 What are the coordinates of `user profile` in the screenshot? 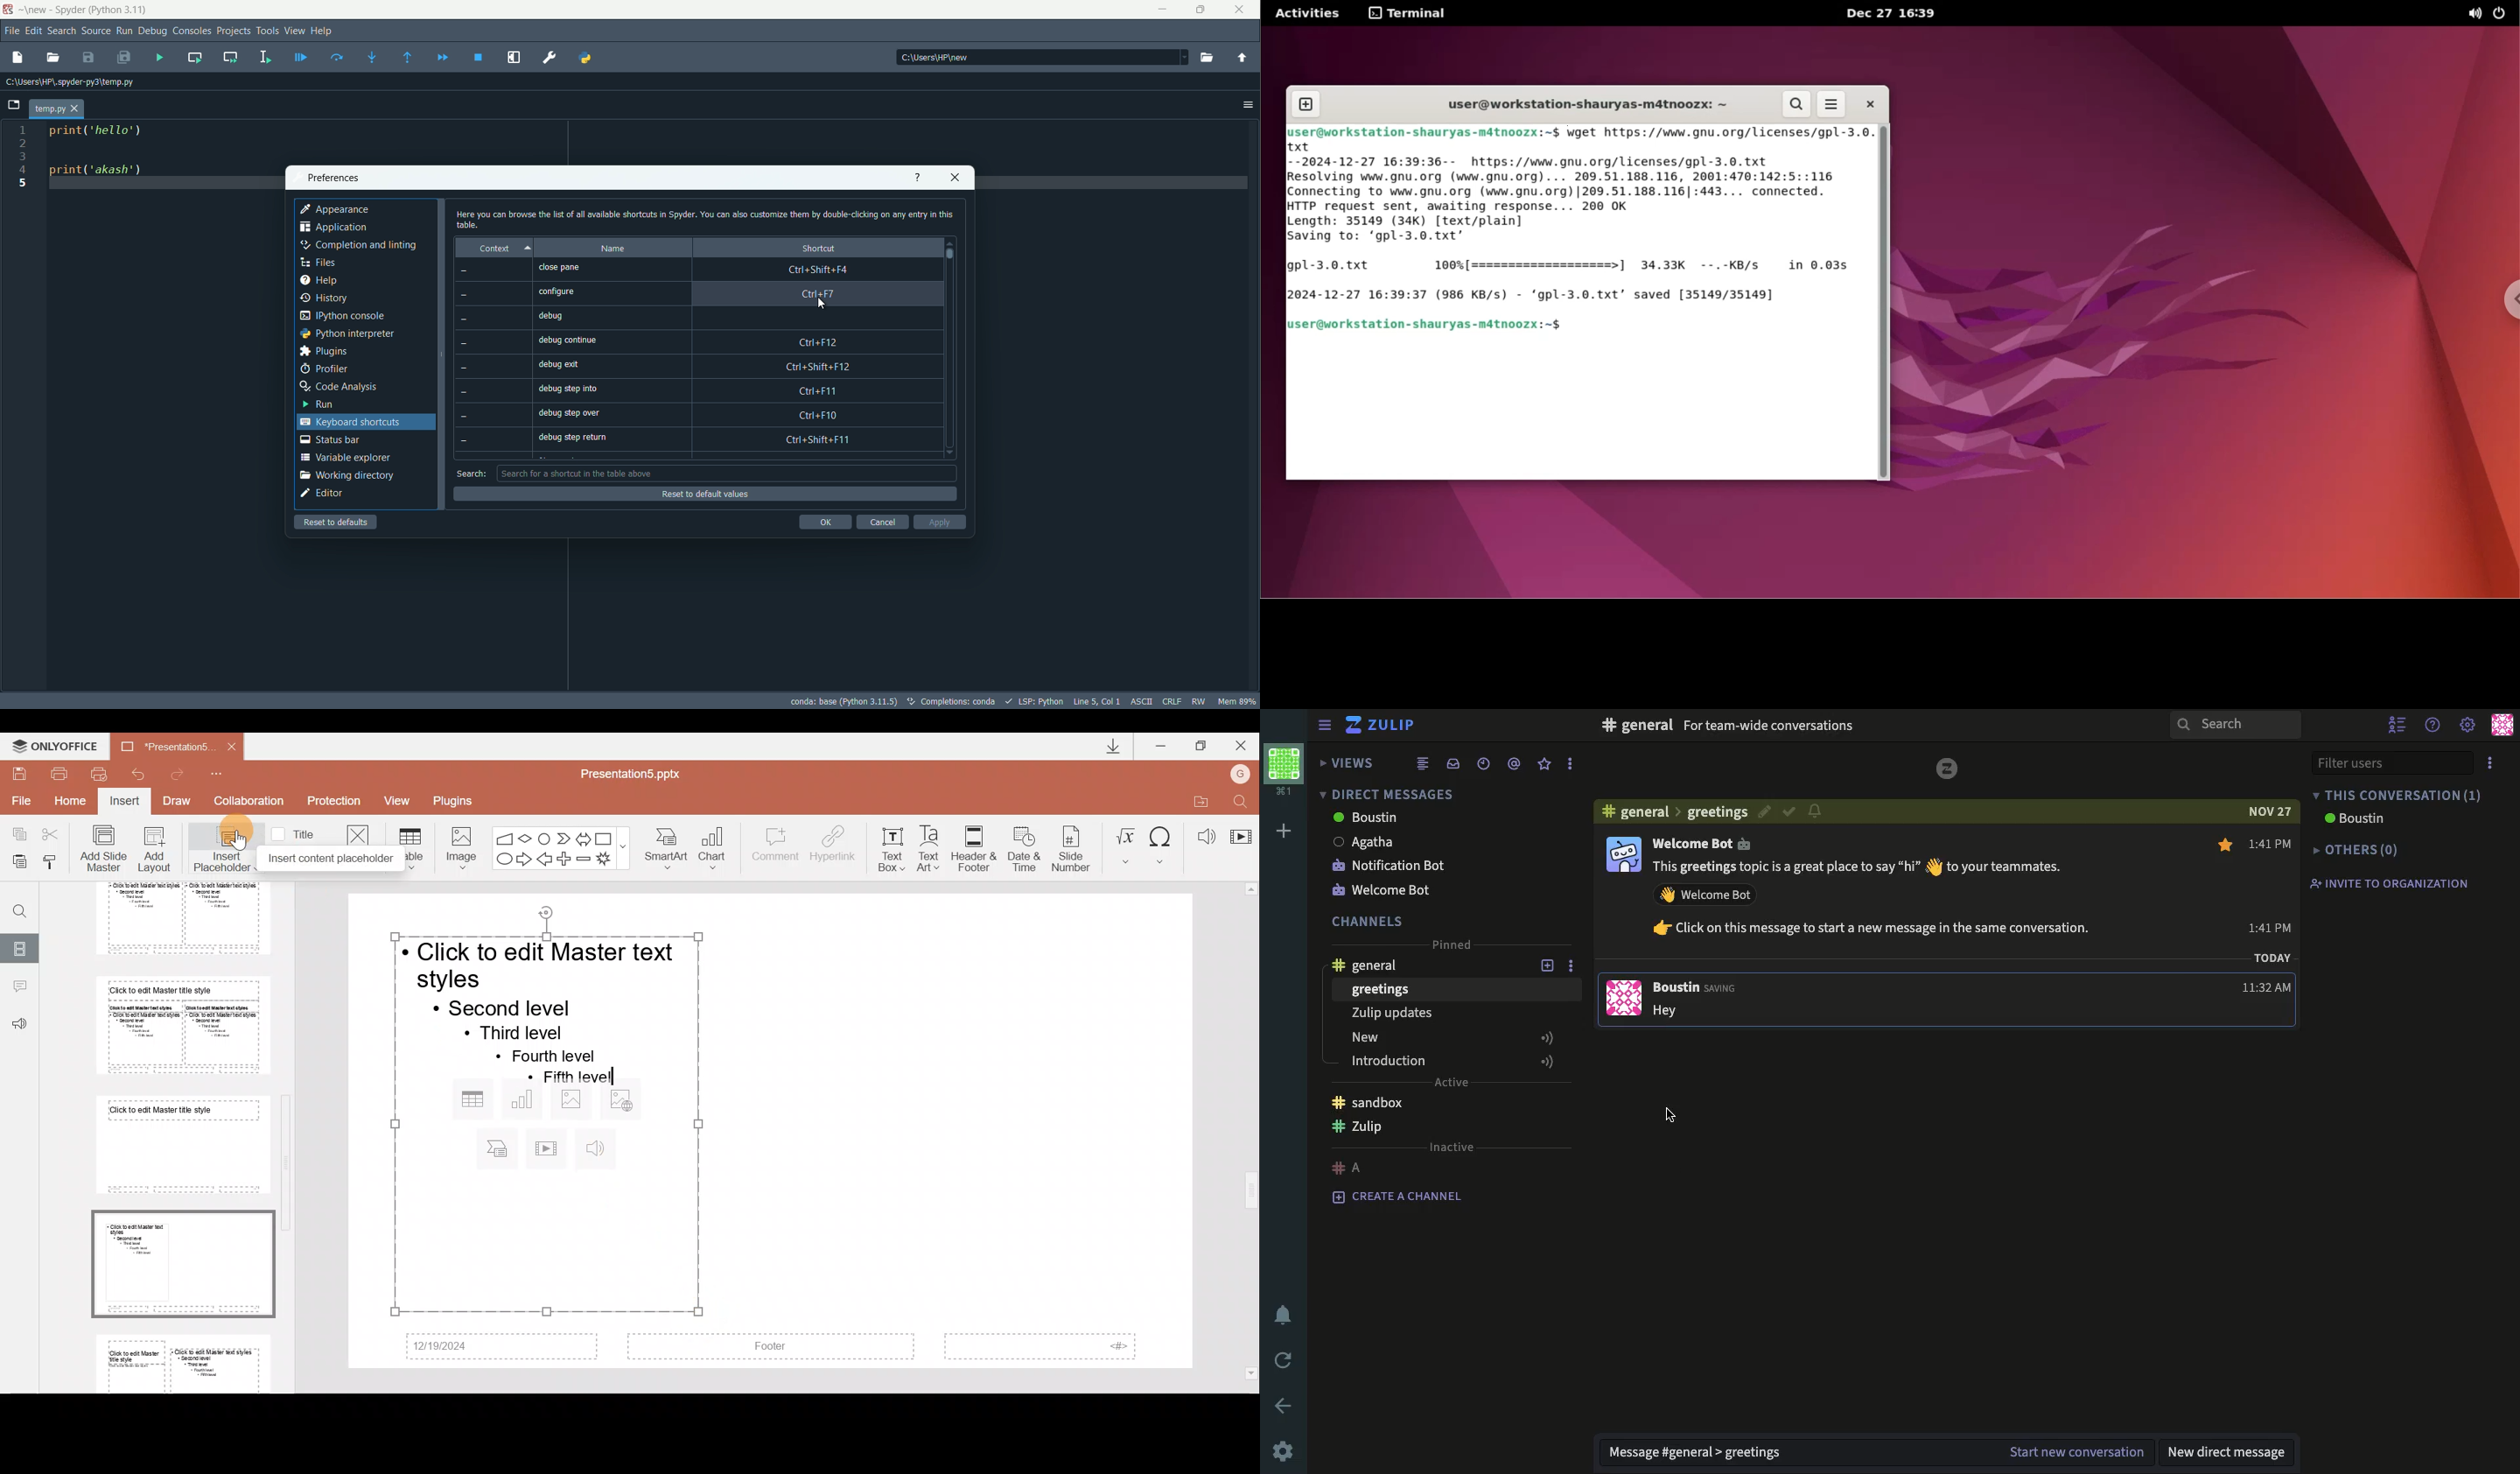 It's located at (2503, 725).